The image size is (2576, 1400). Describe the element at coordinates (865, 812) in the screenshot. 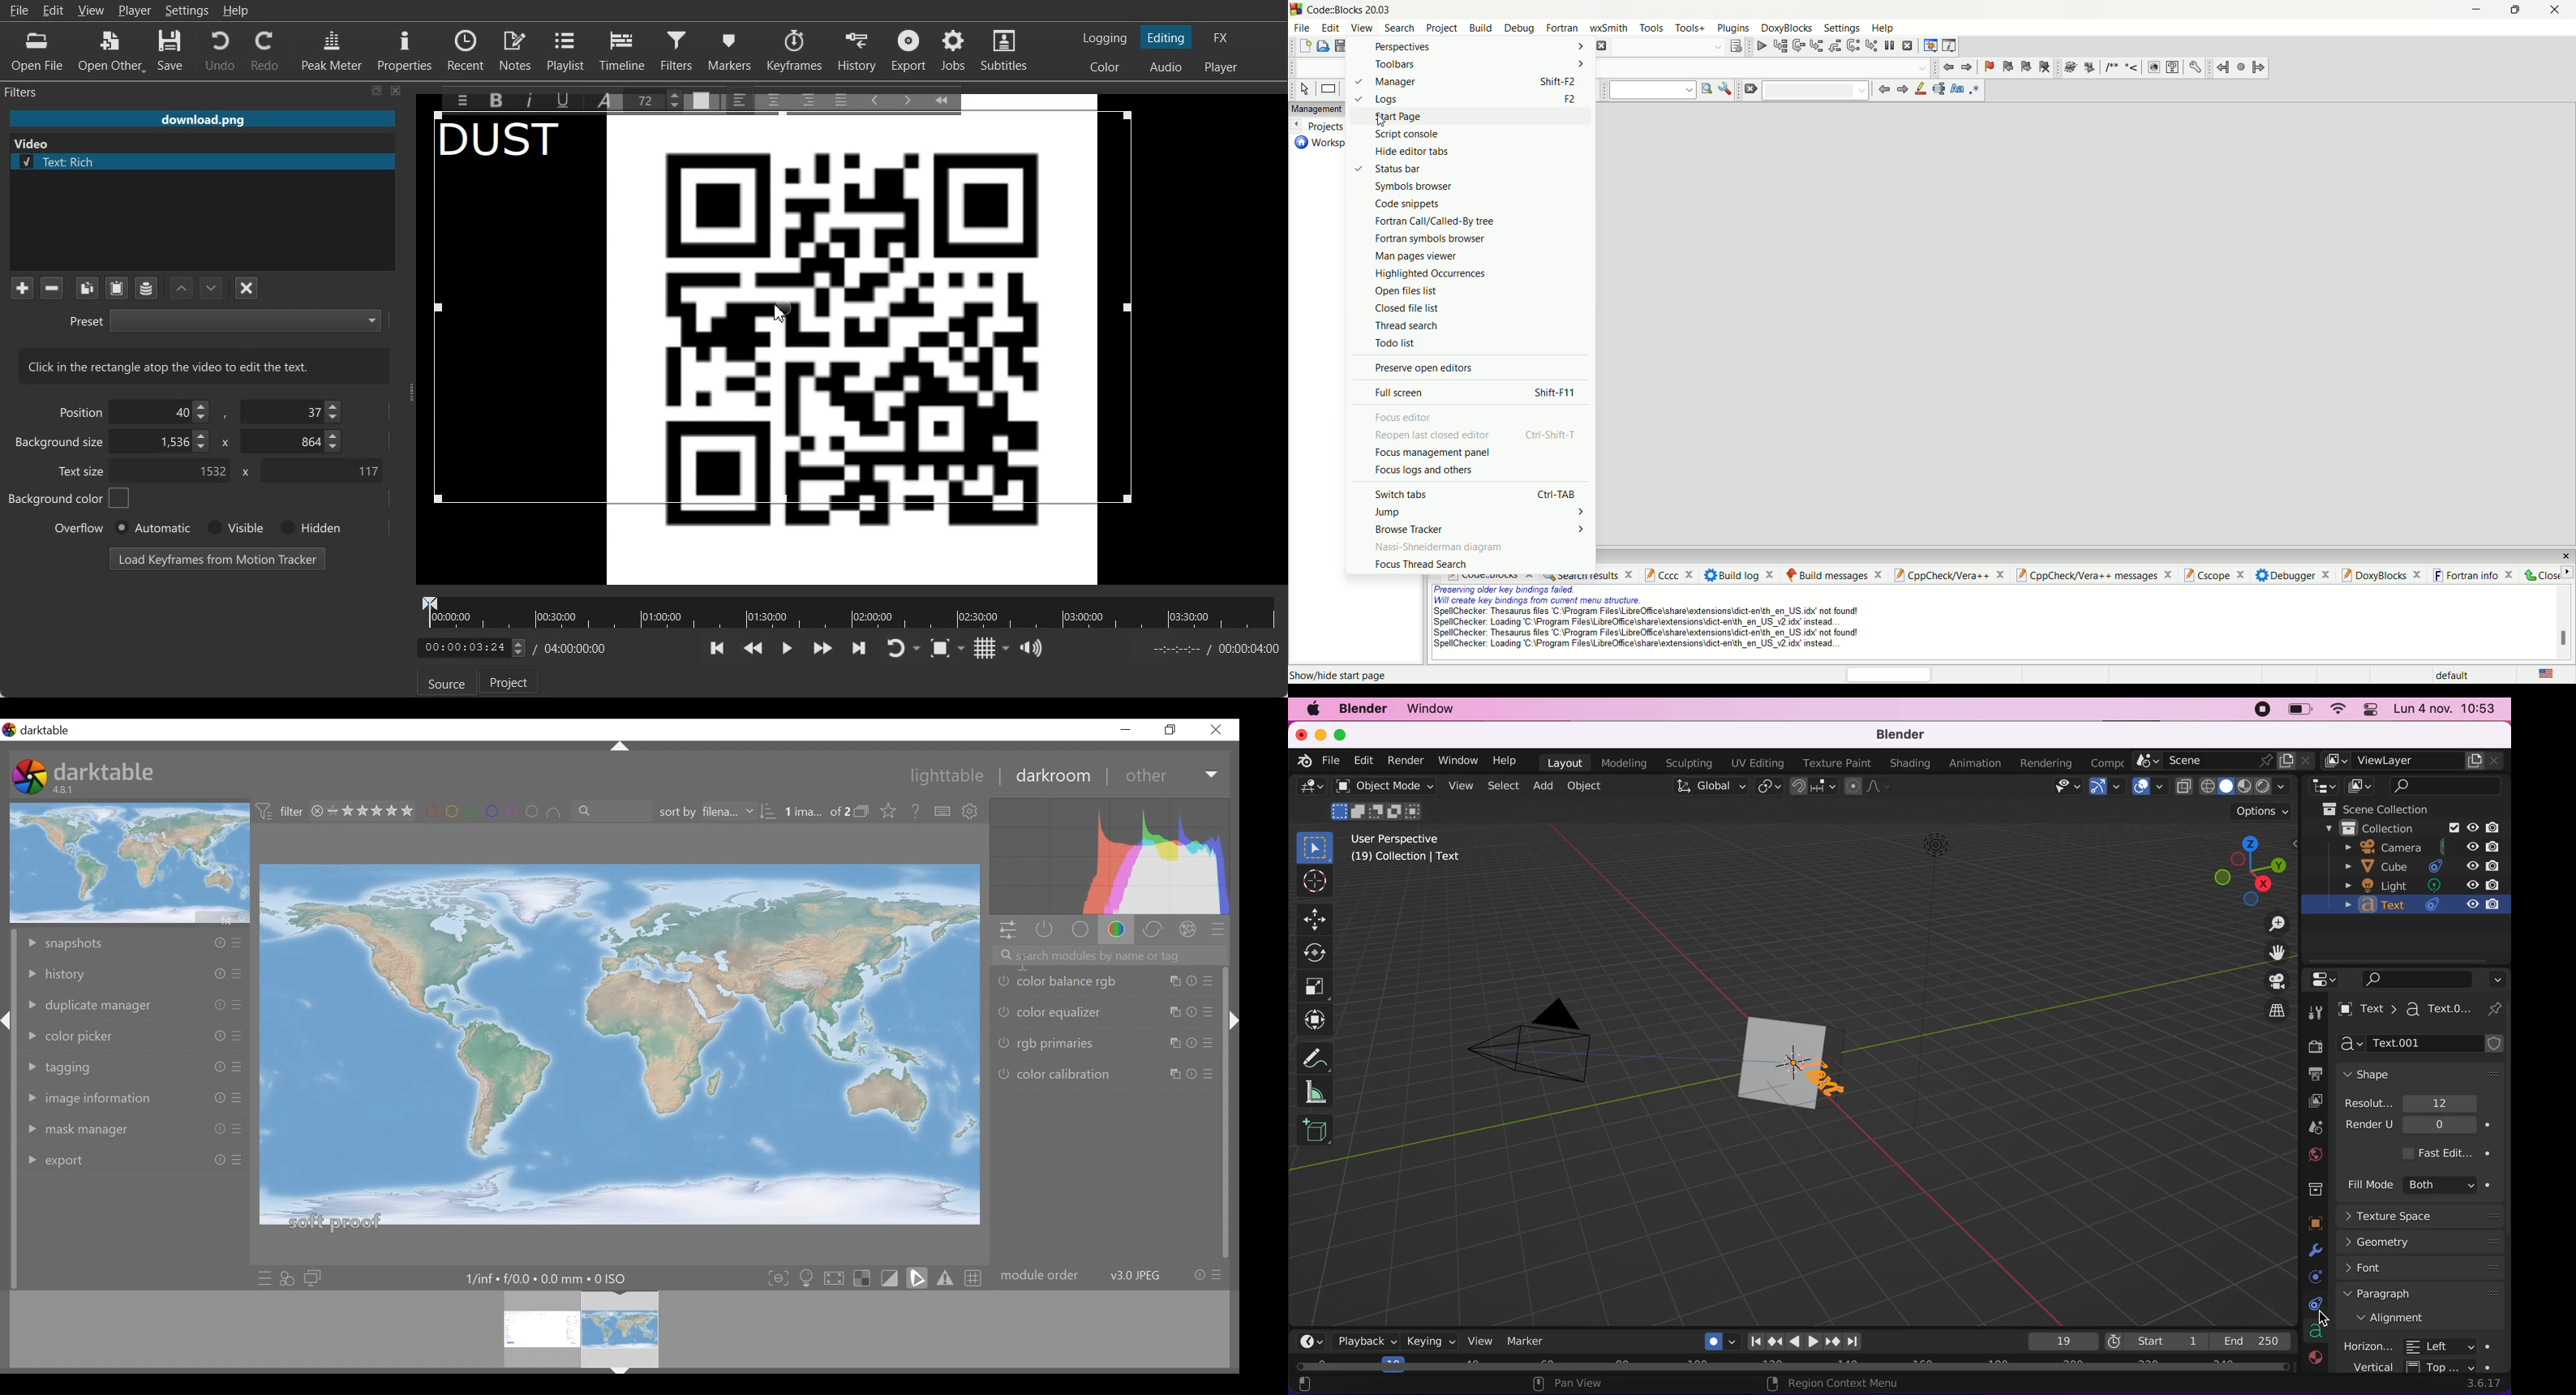

I see `collapse/expand grouped images` at that location.